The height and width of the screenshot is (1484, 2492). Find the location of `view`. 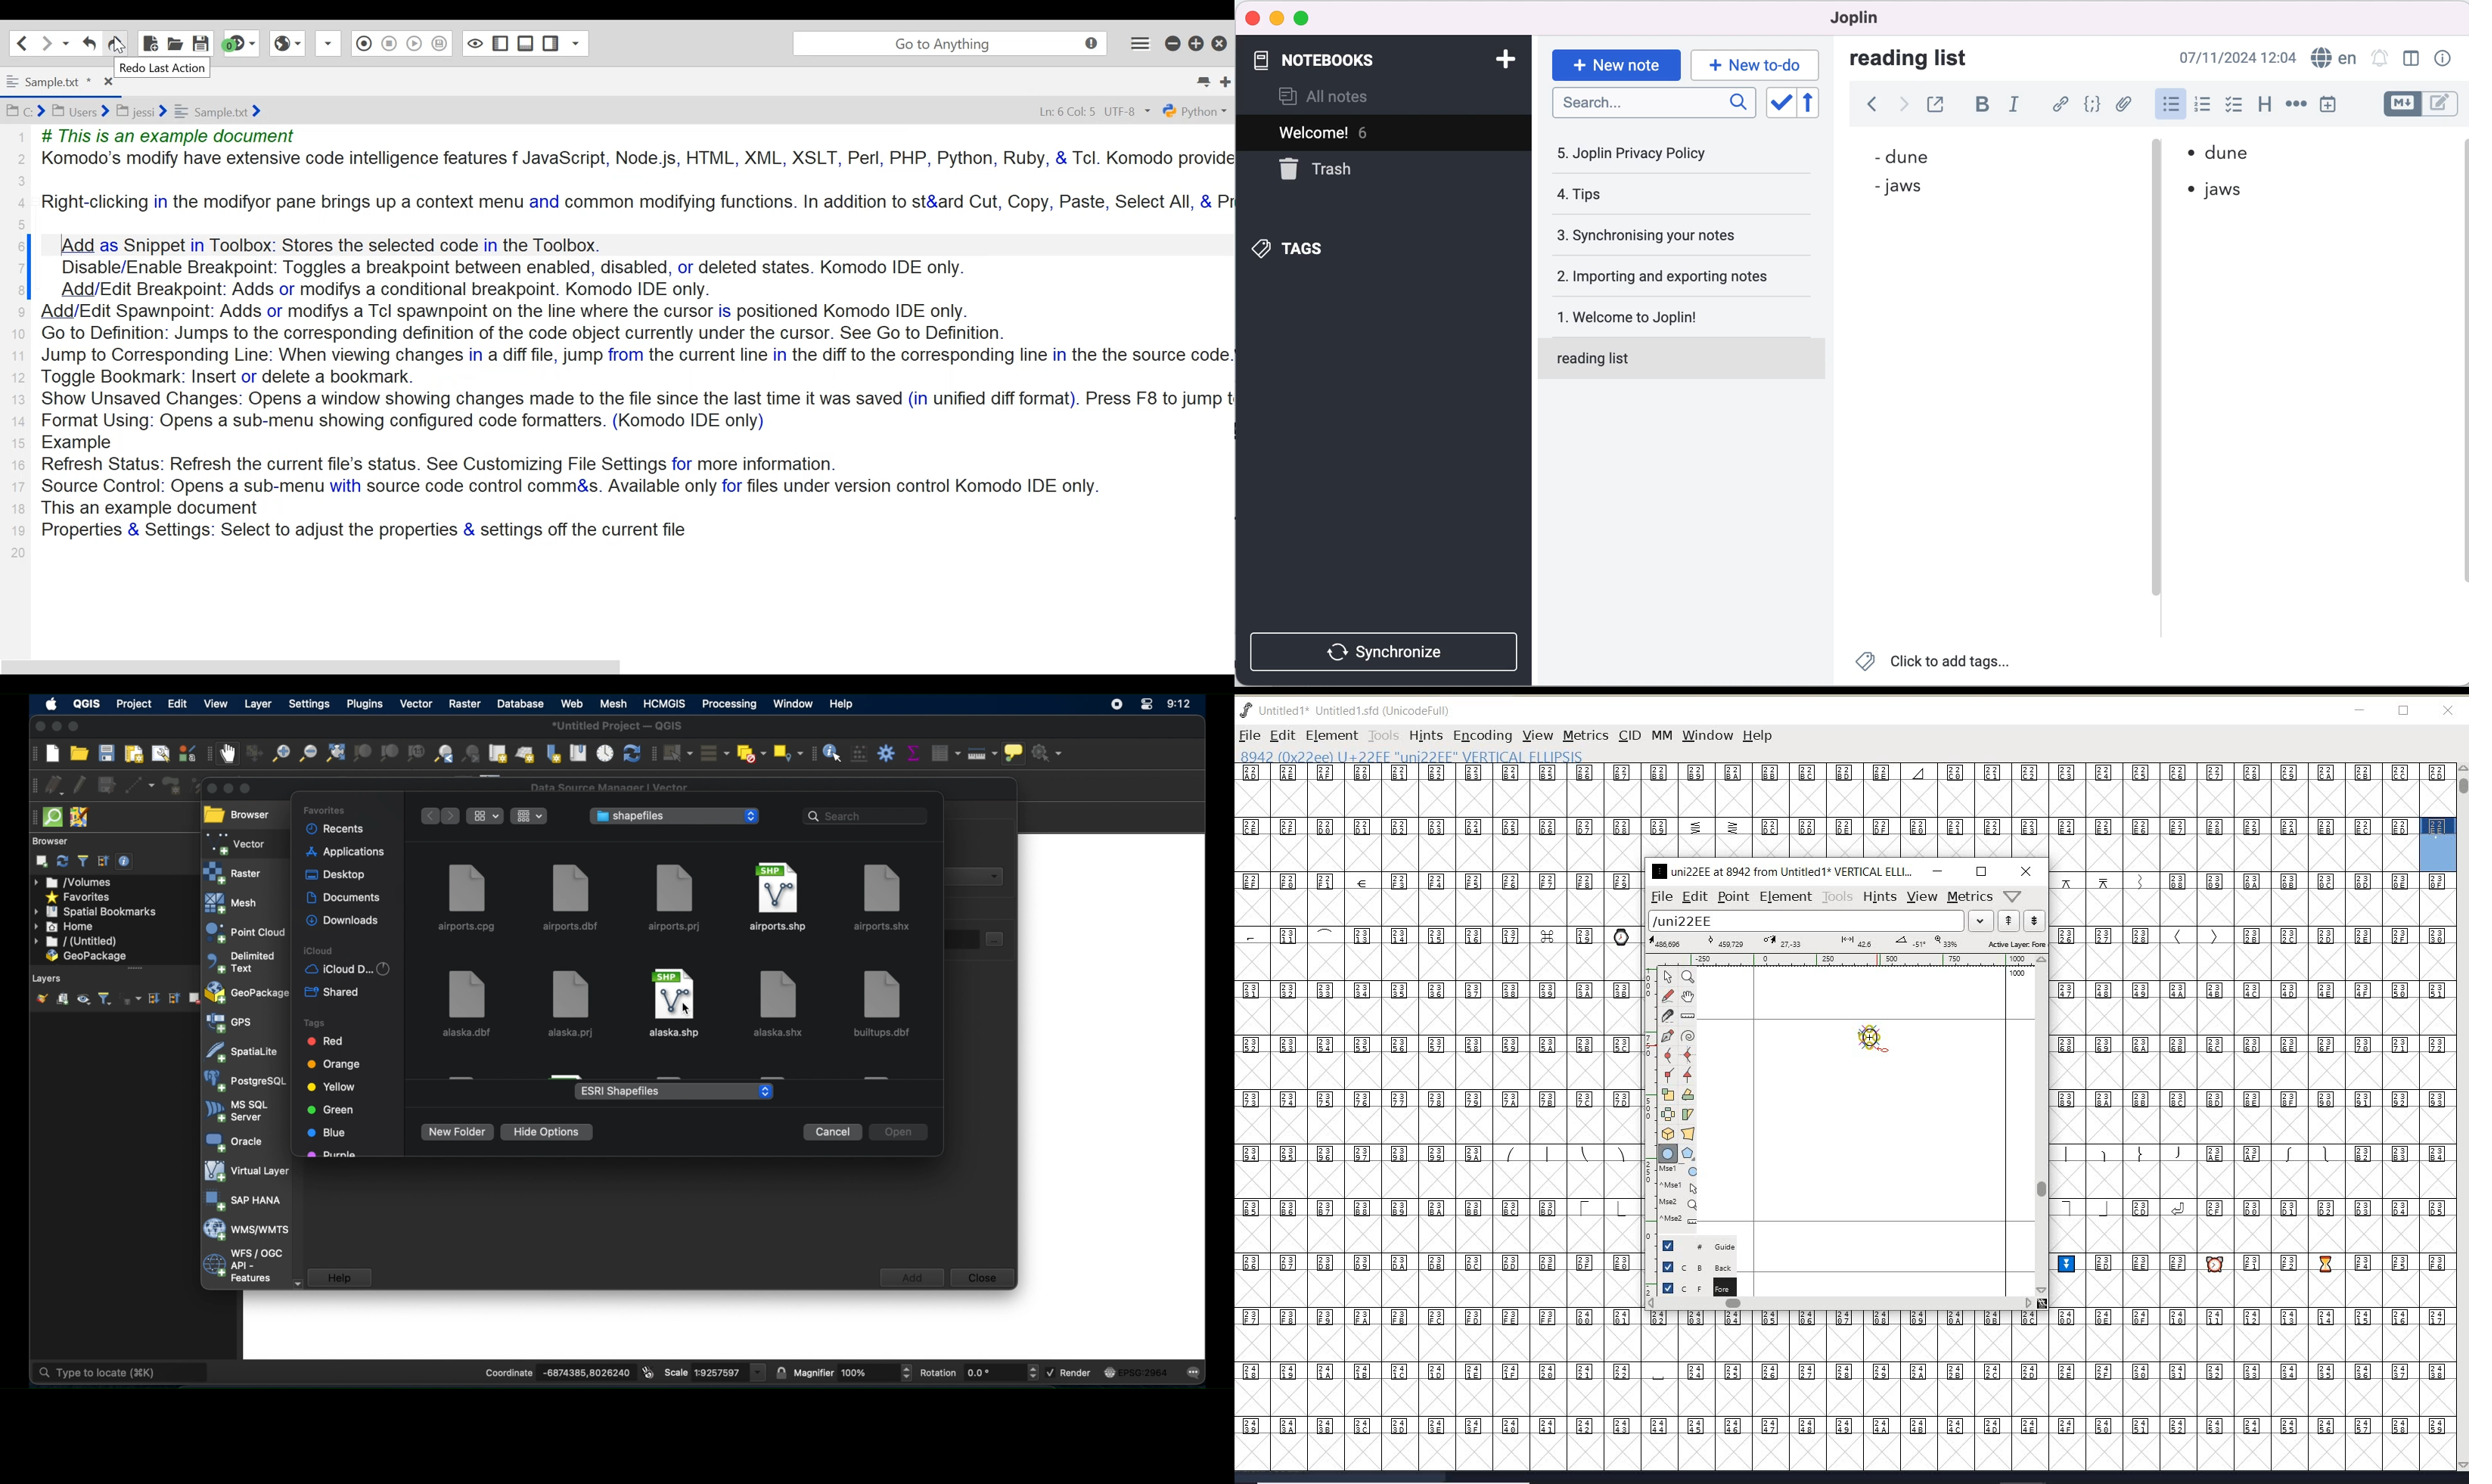

view is located at coordinates (217, 703).